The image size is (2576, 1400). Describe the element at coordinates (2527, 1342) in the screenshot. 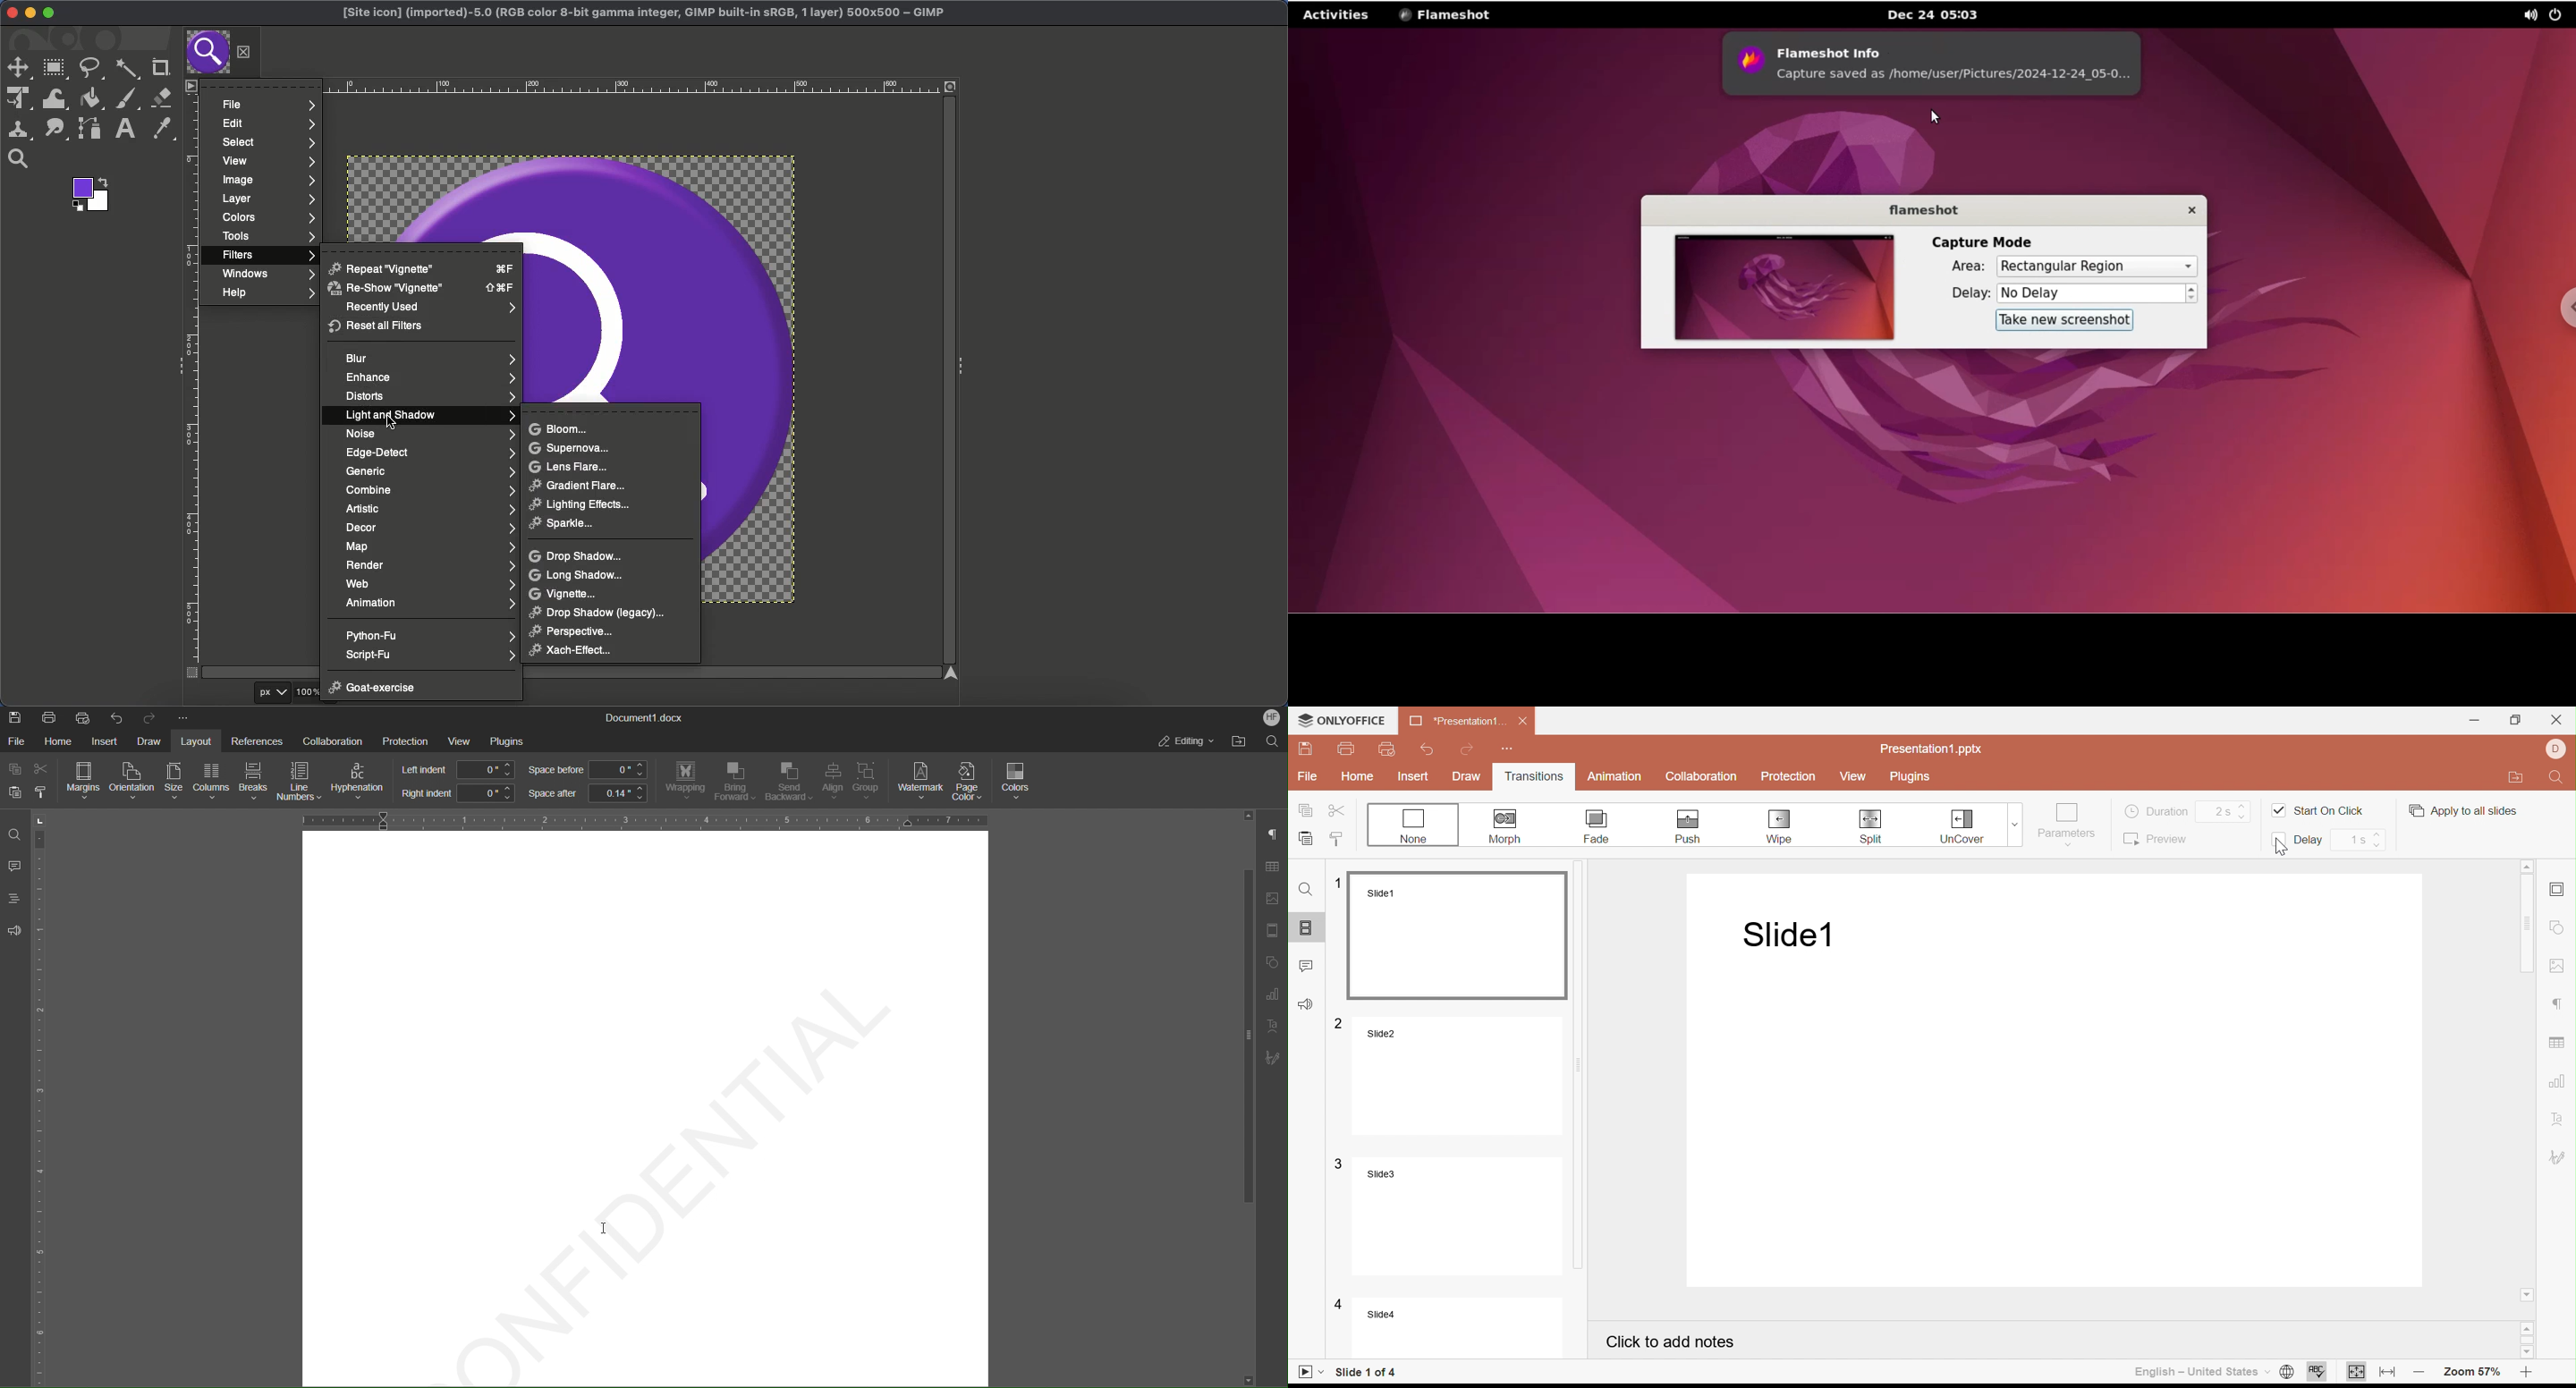

I see `Scroll bar` at that location.